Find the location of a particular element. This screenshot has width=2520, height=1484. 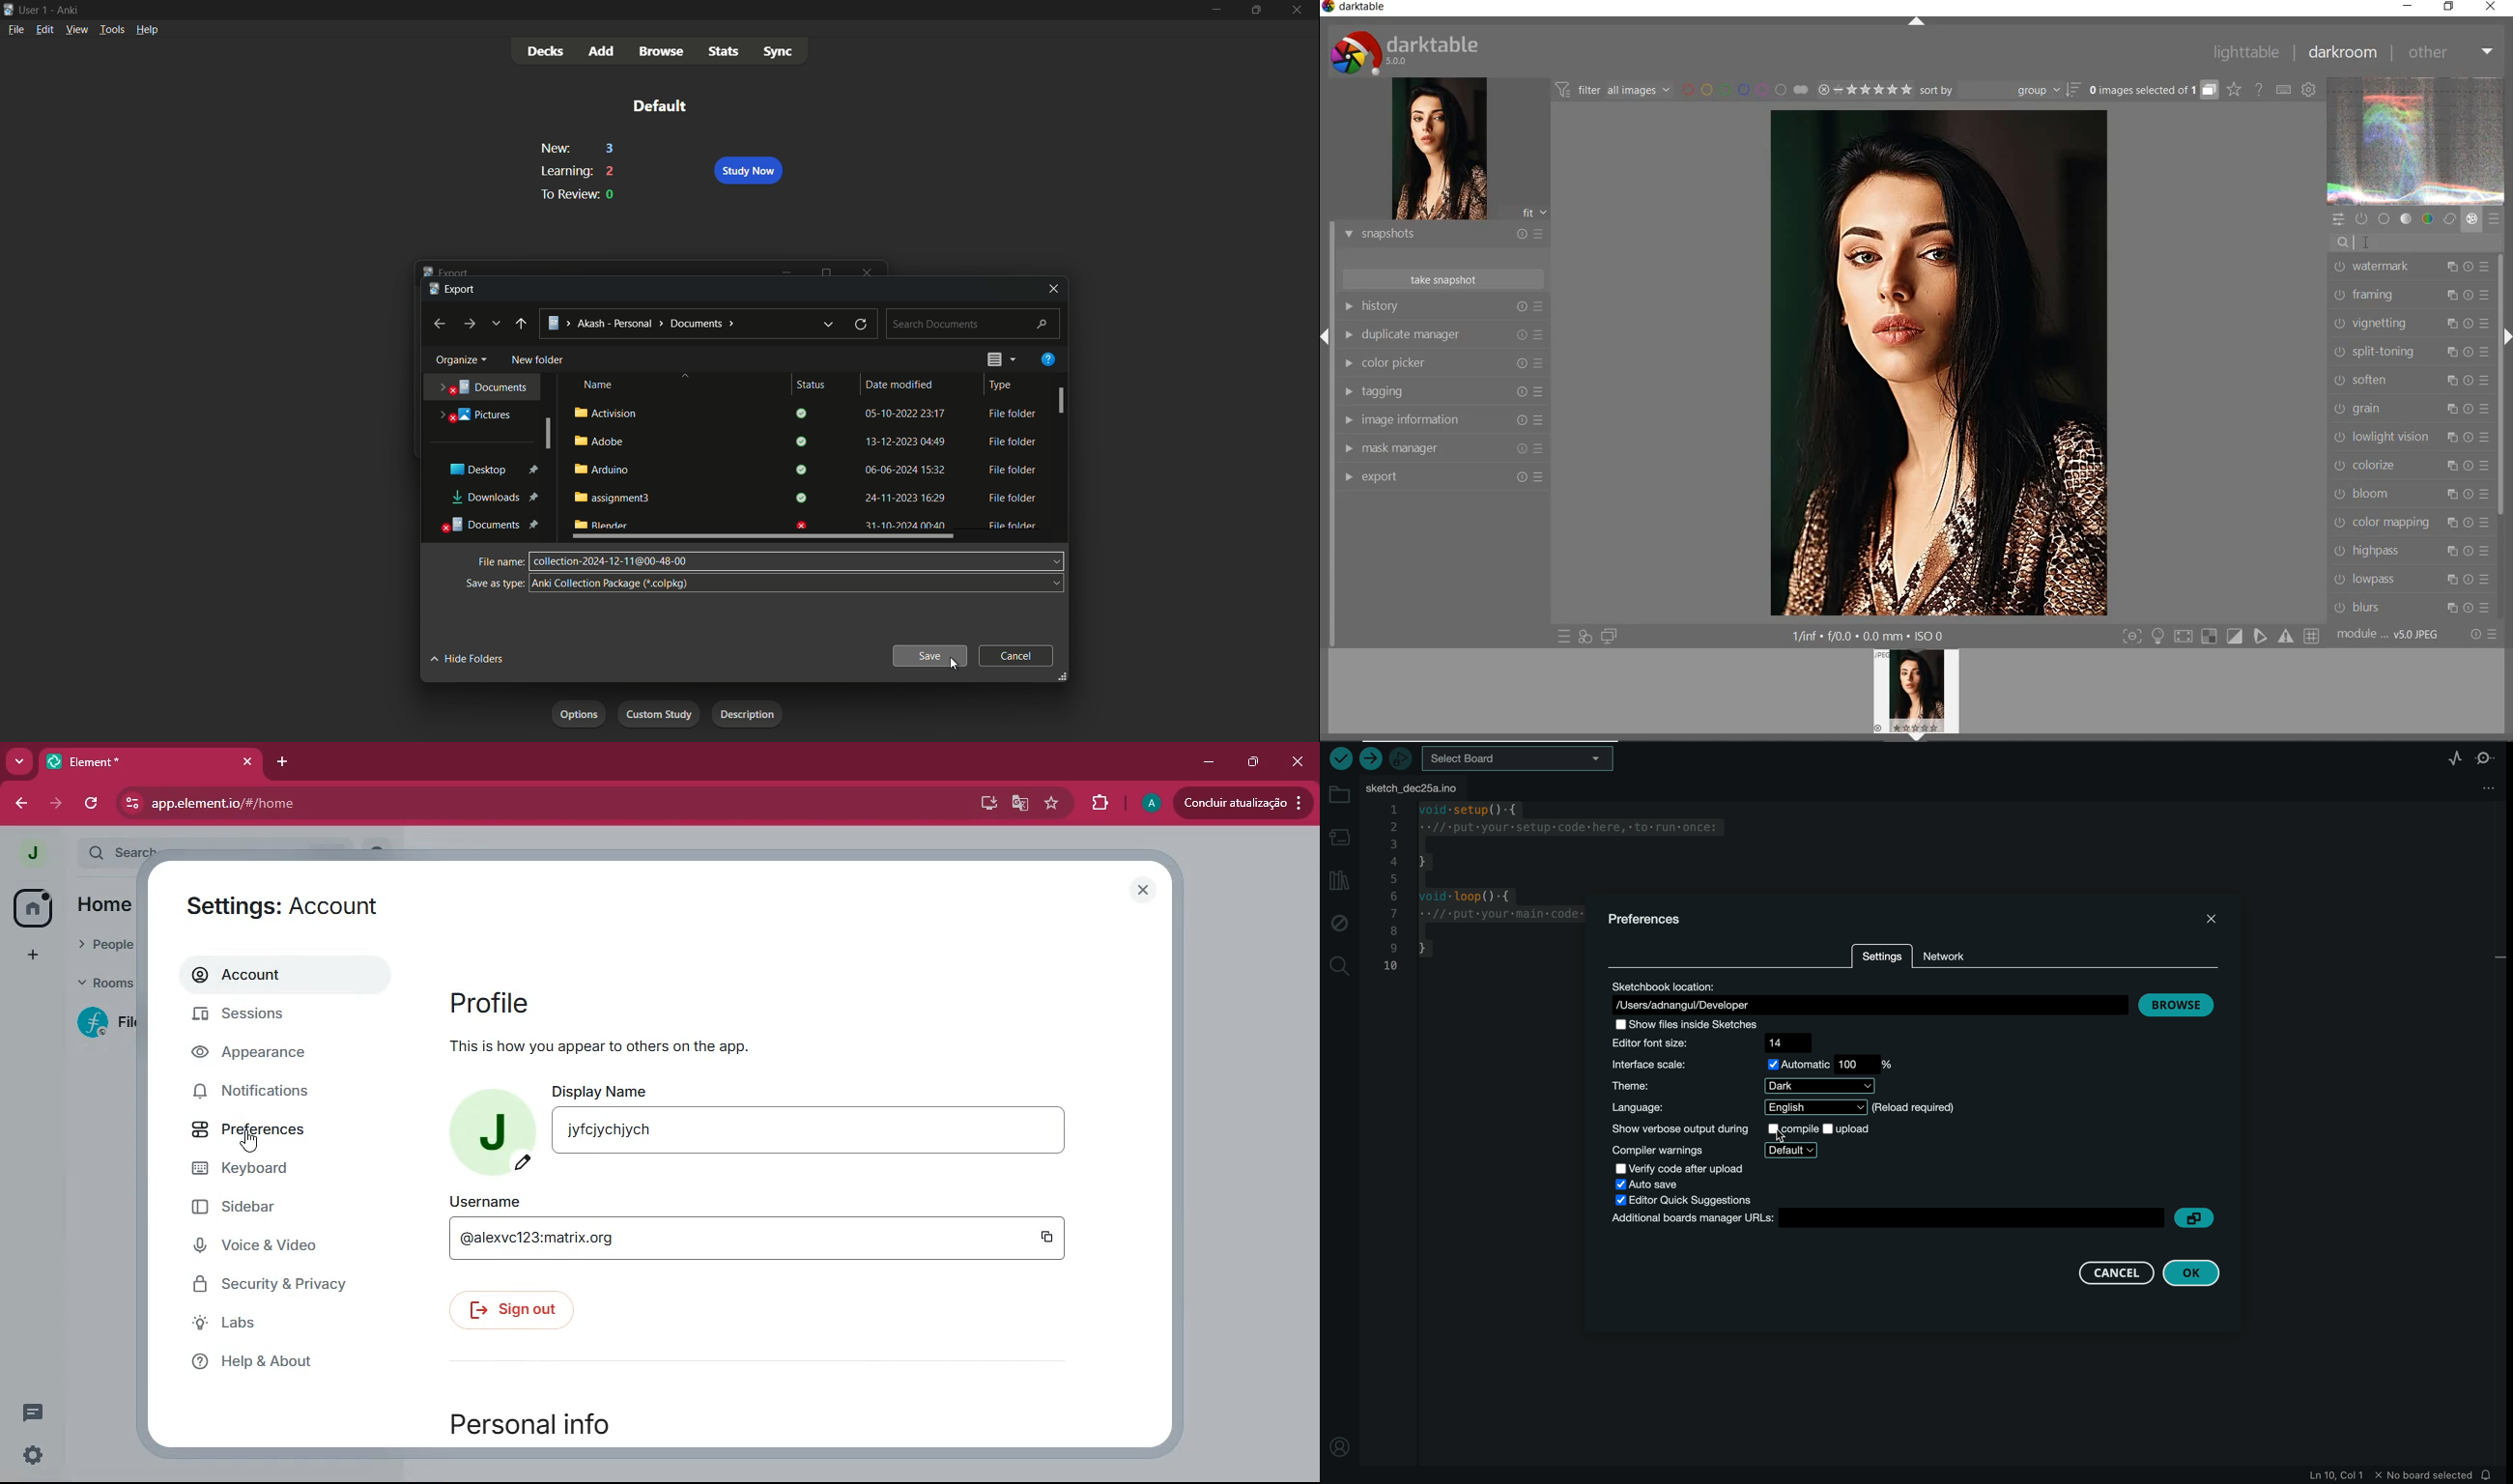

voice & video is located at coordinates (271, 1247).